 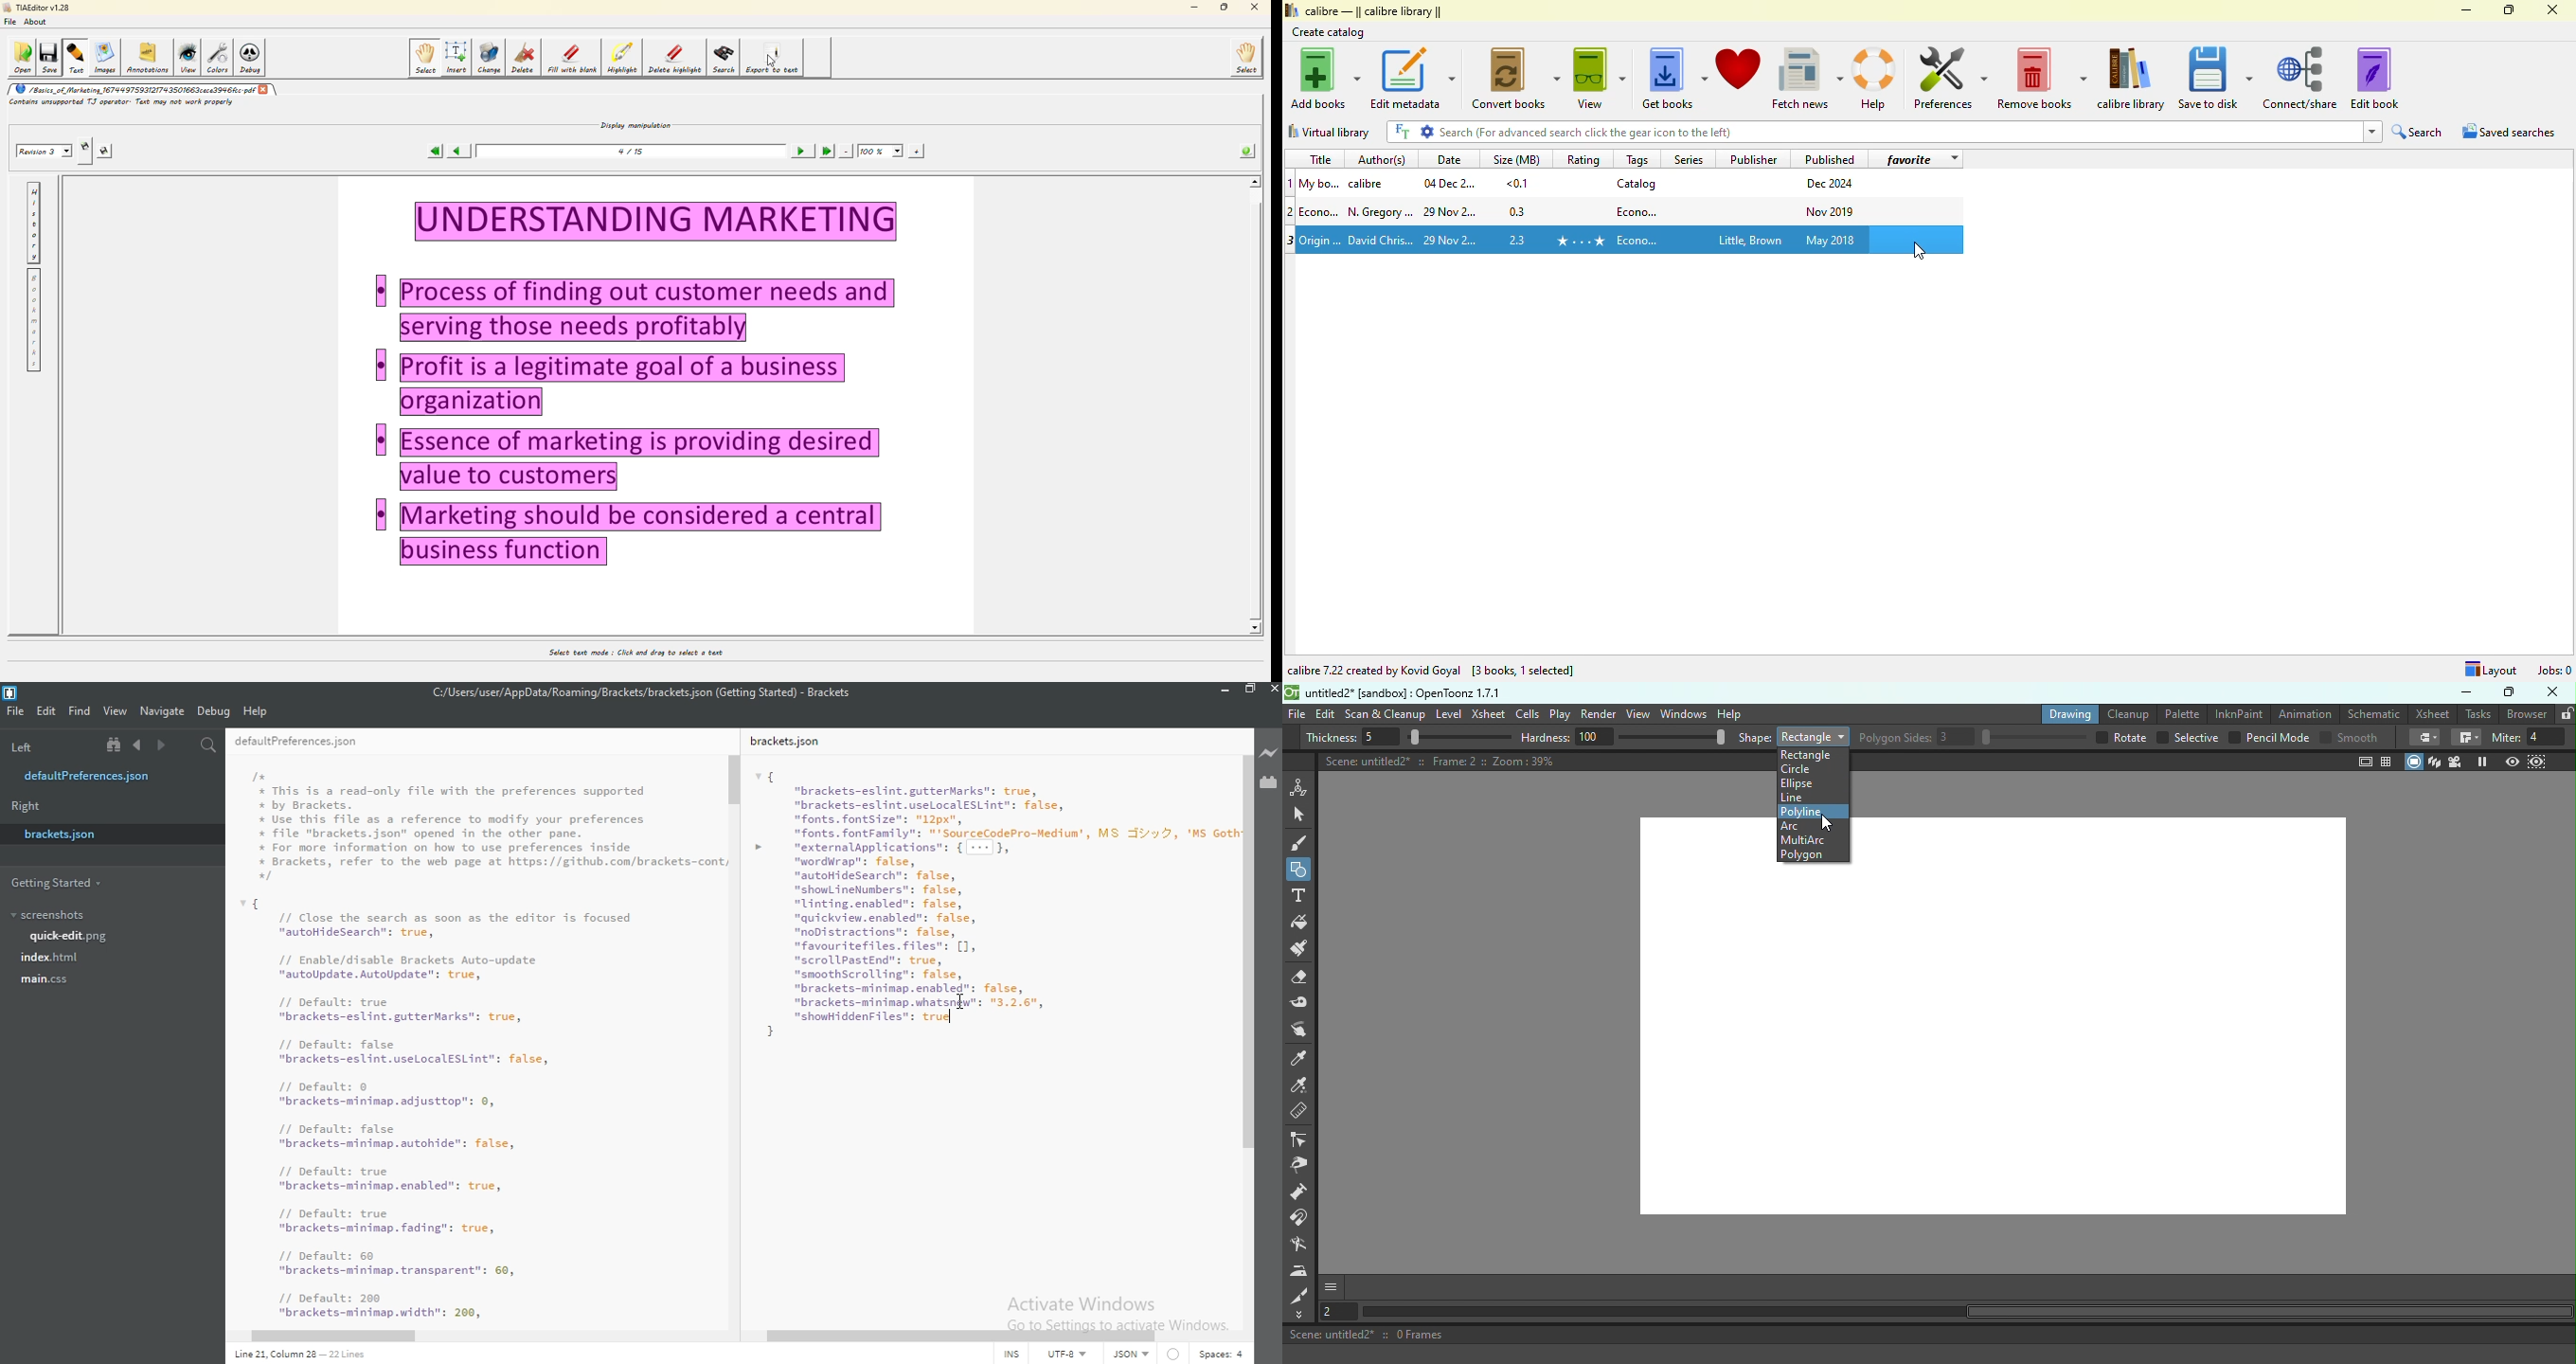 I want to click on publish date, so click(x=1832, y=210).